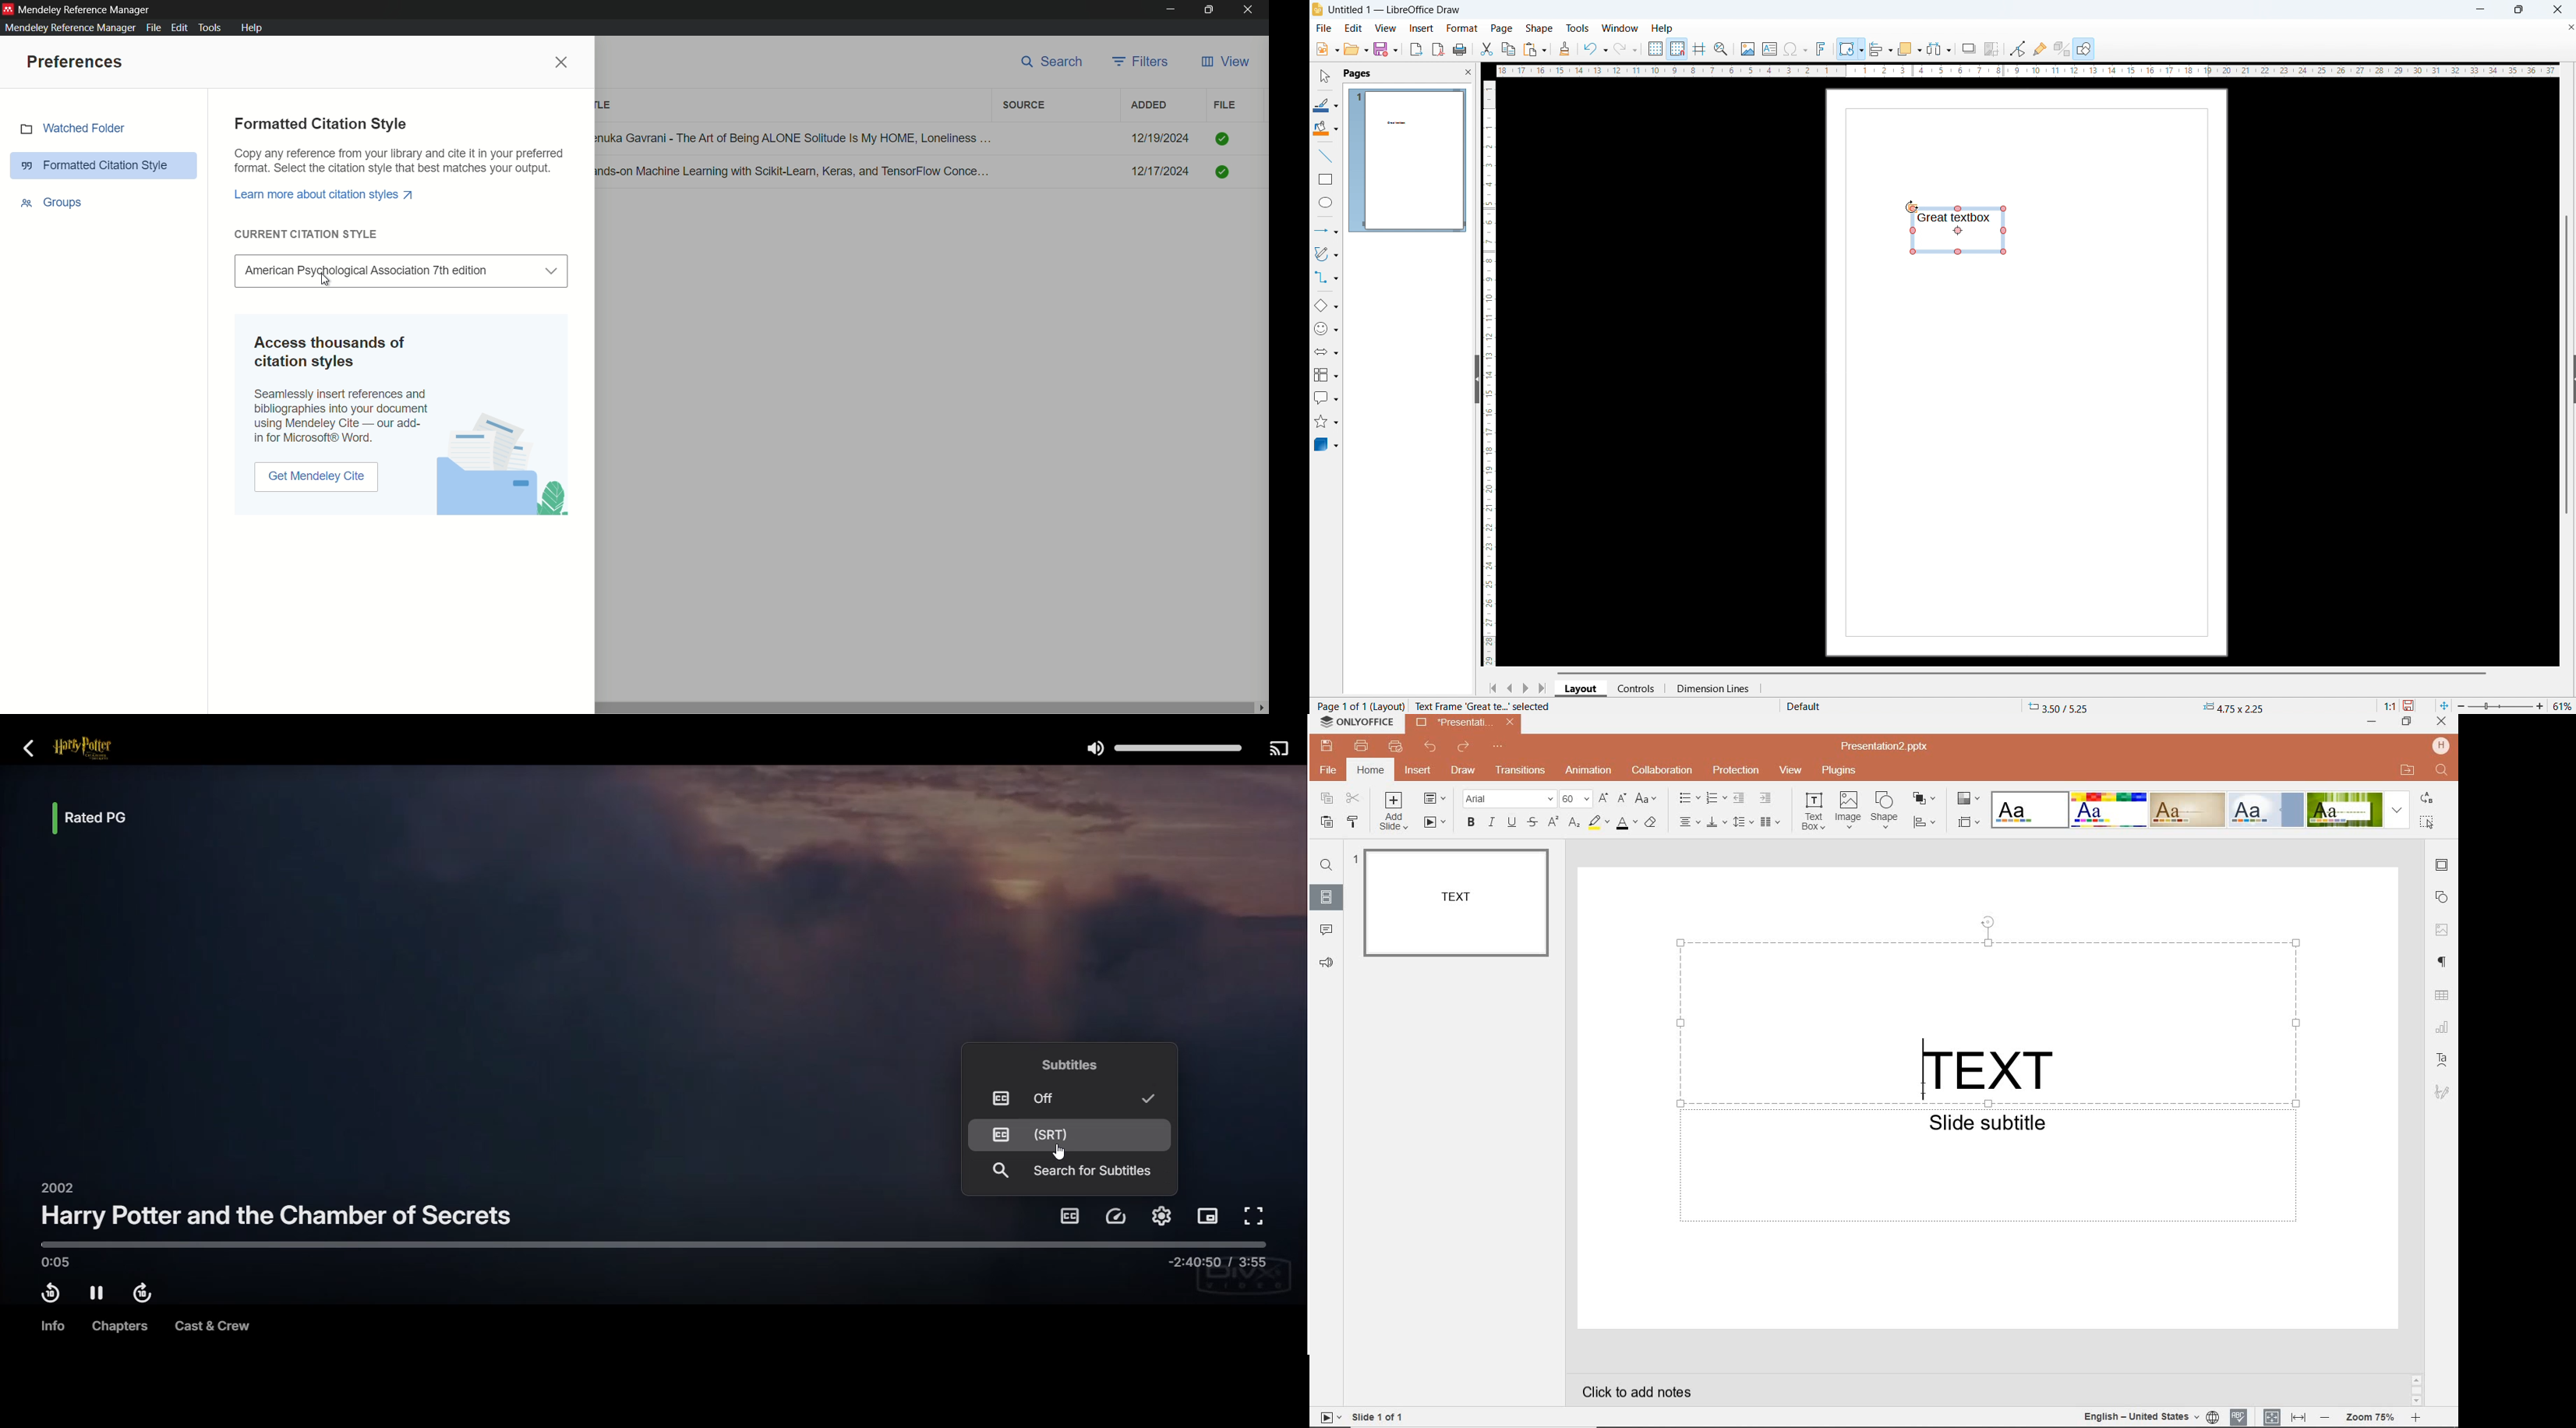 This screenshot has height=1428, width=2576. I want to click on QUICK PRINT, so click(1395, 748).